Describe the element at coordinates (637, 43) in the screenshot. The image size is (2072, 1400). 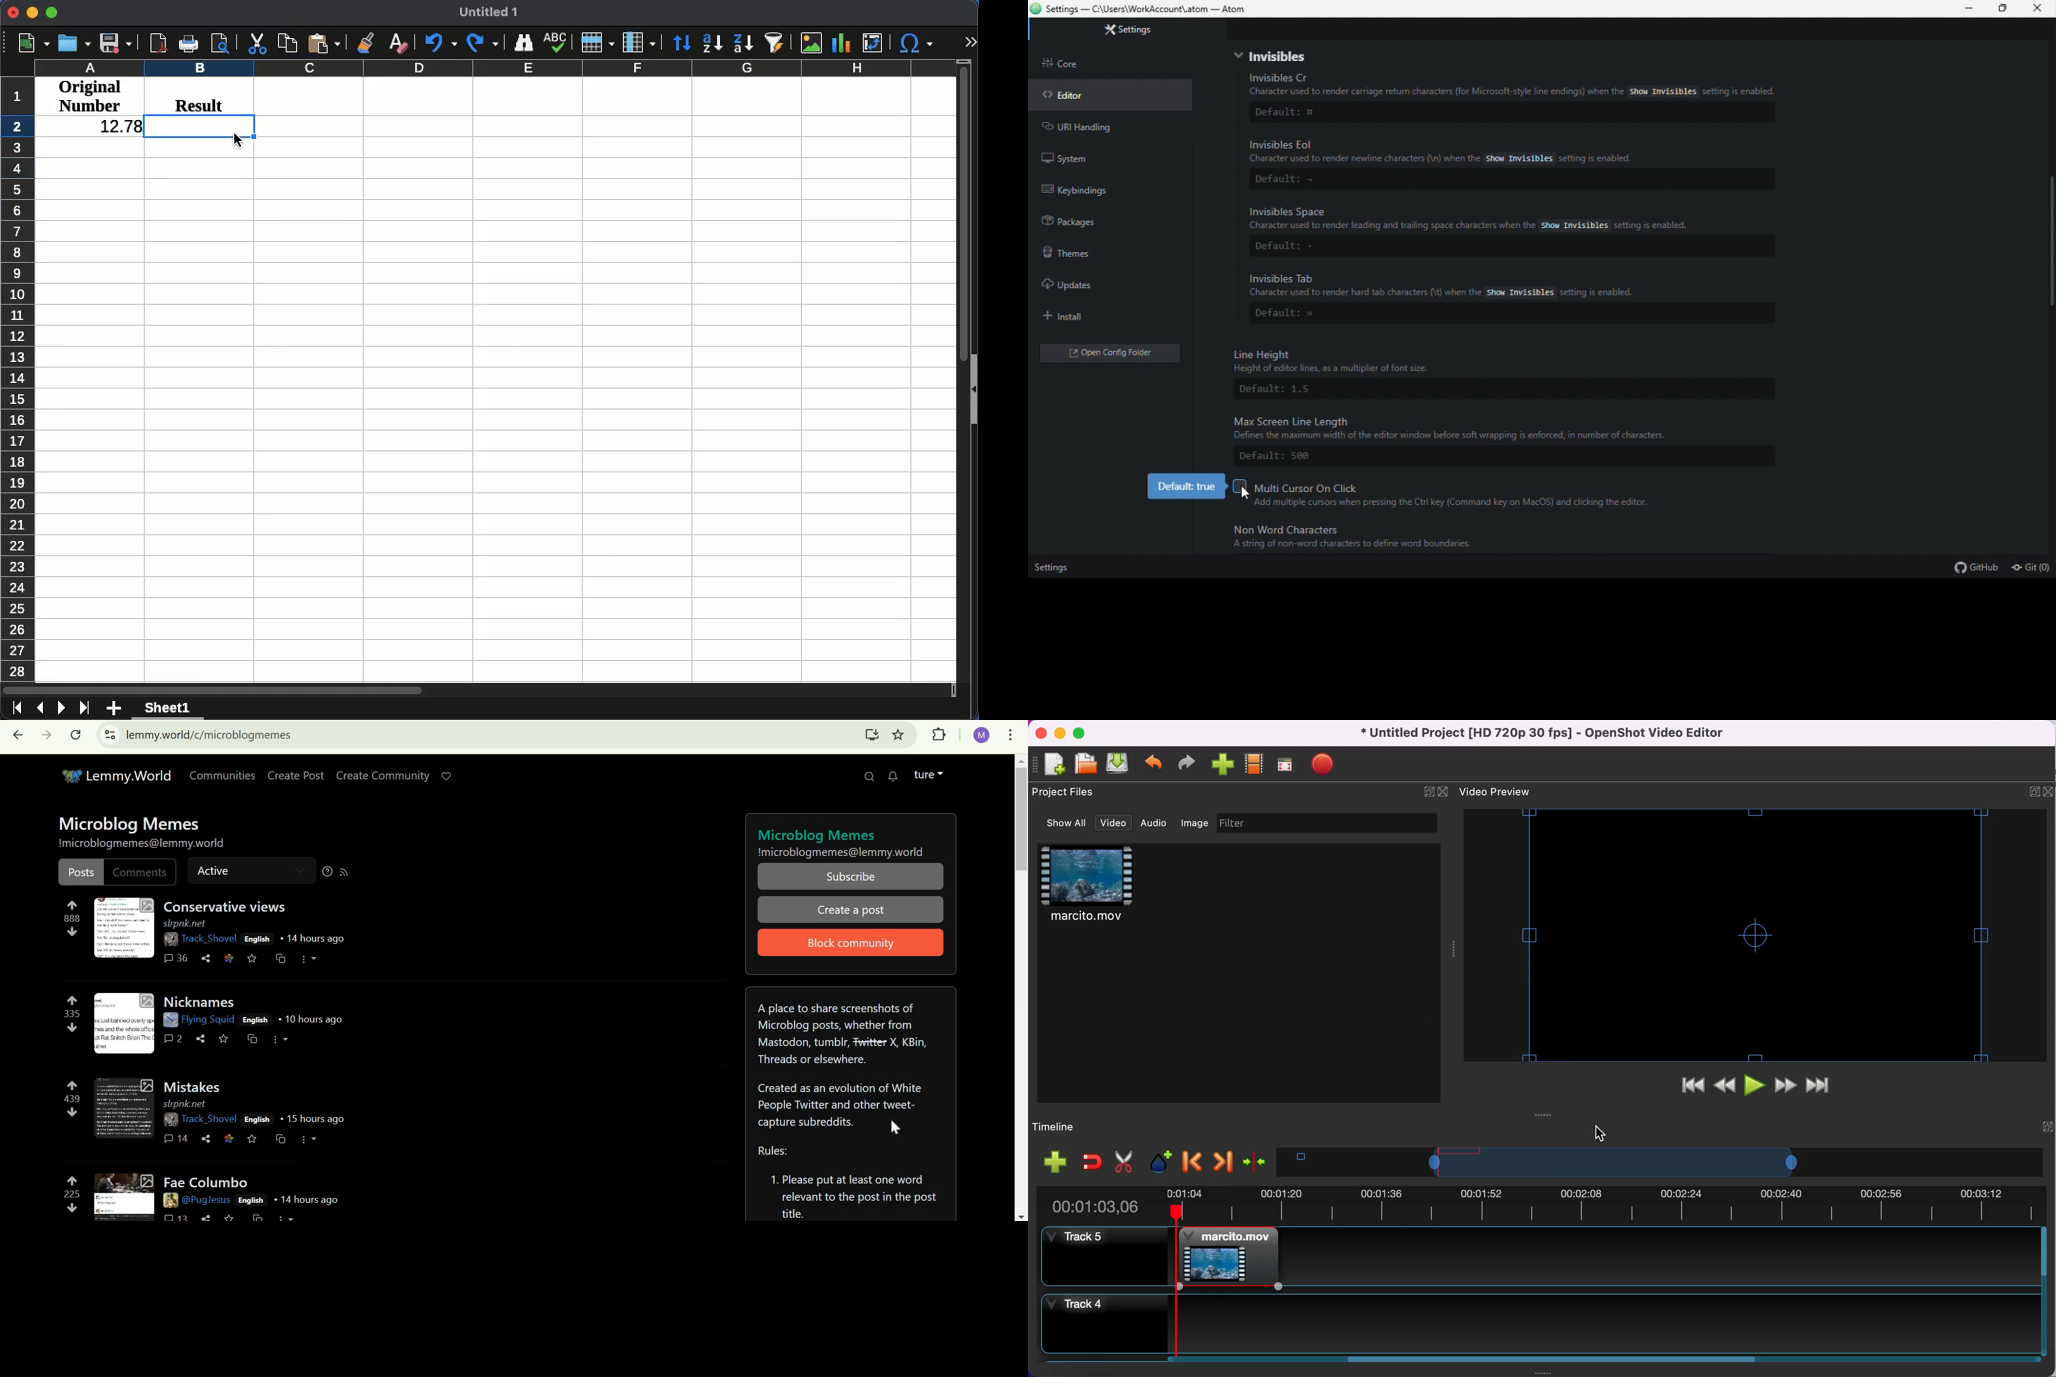
I see `Column` at that location.